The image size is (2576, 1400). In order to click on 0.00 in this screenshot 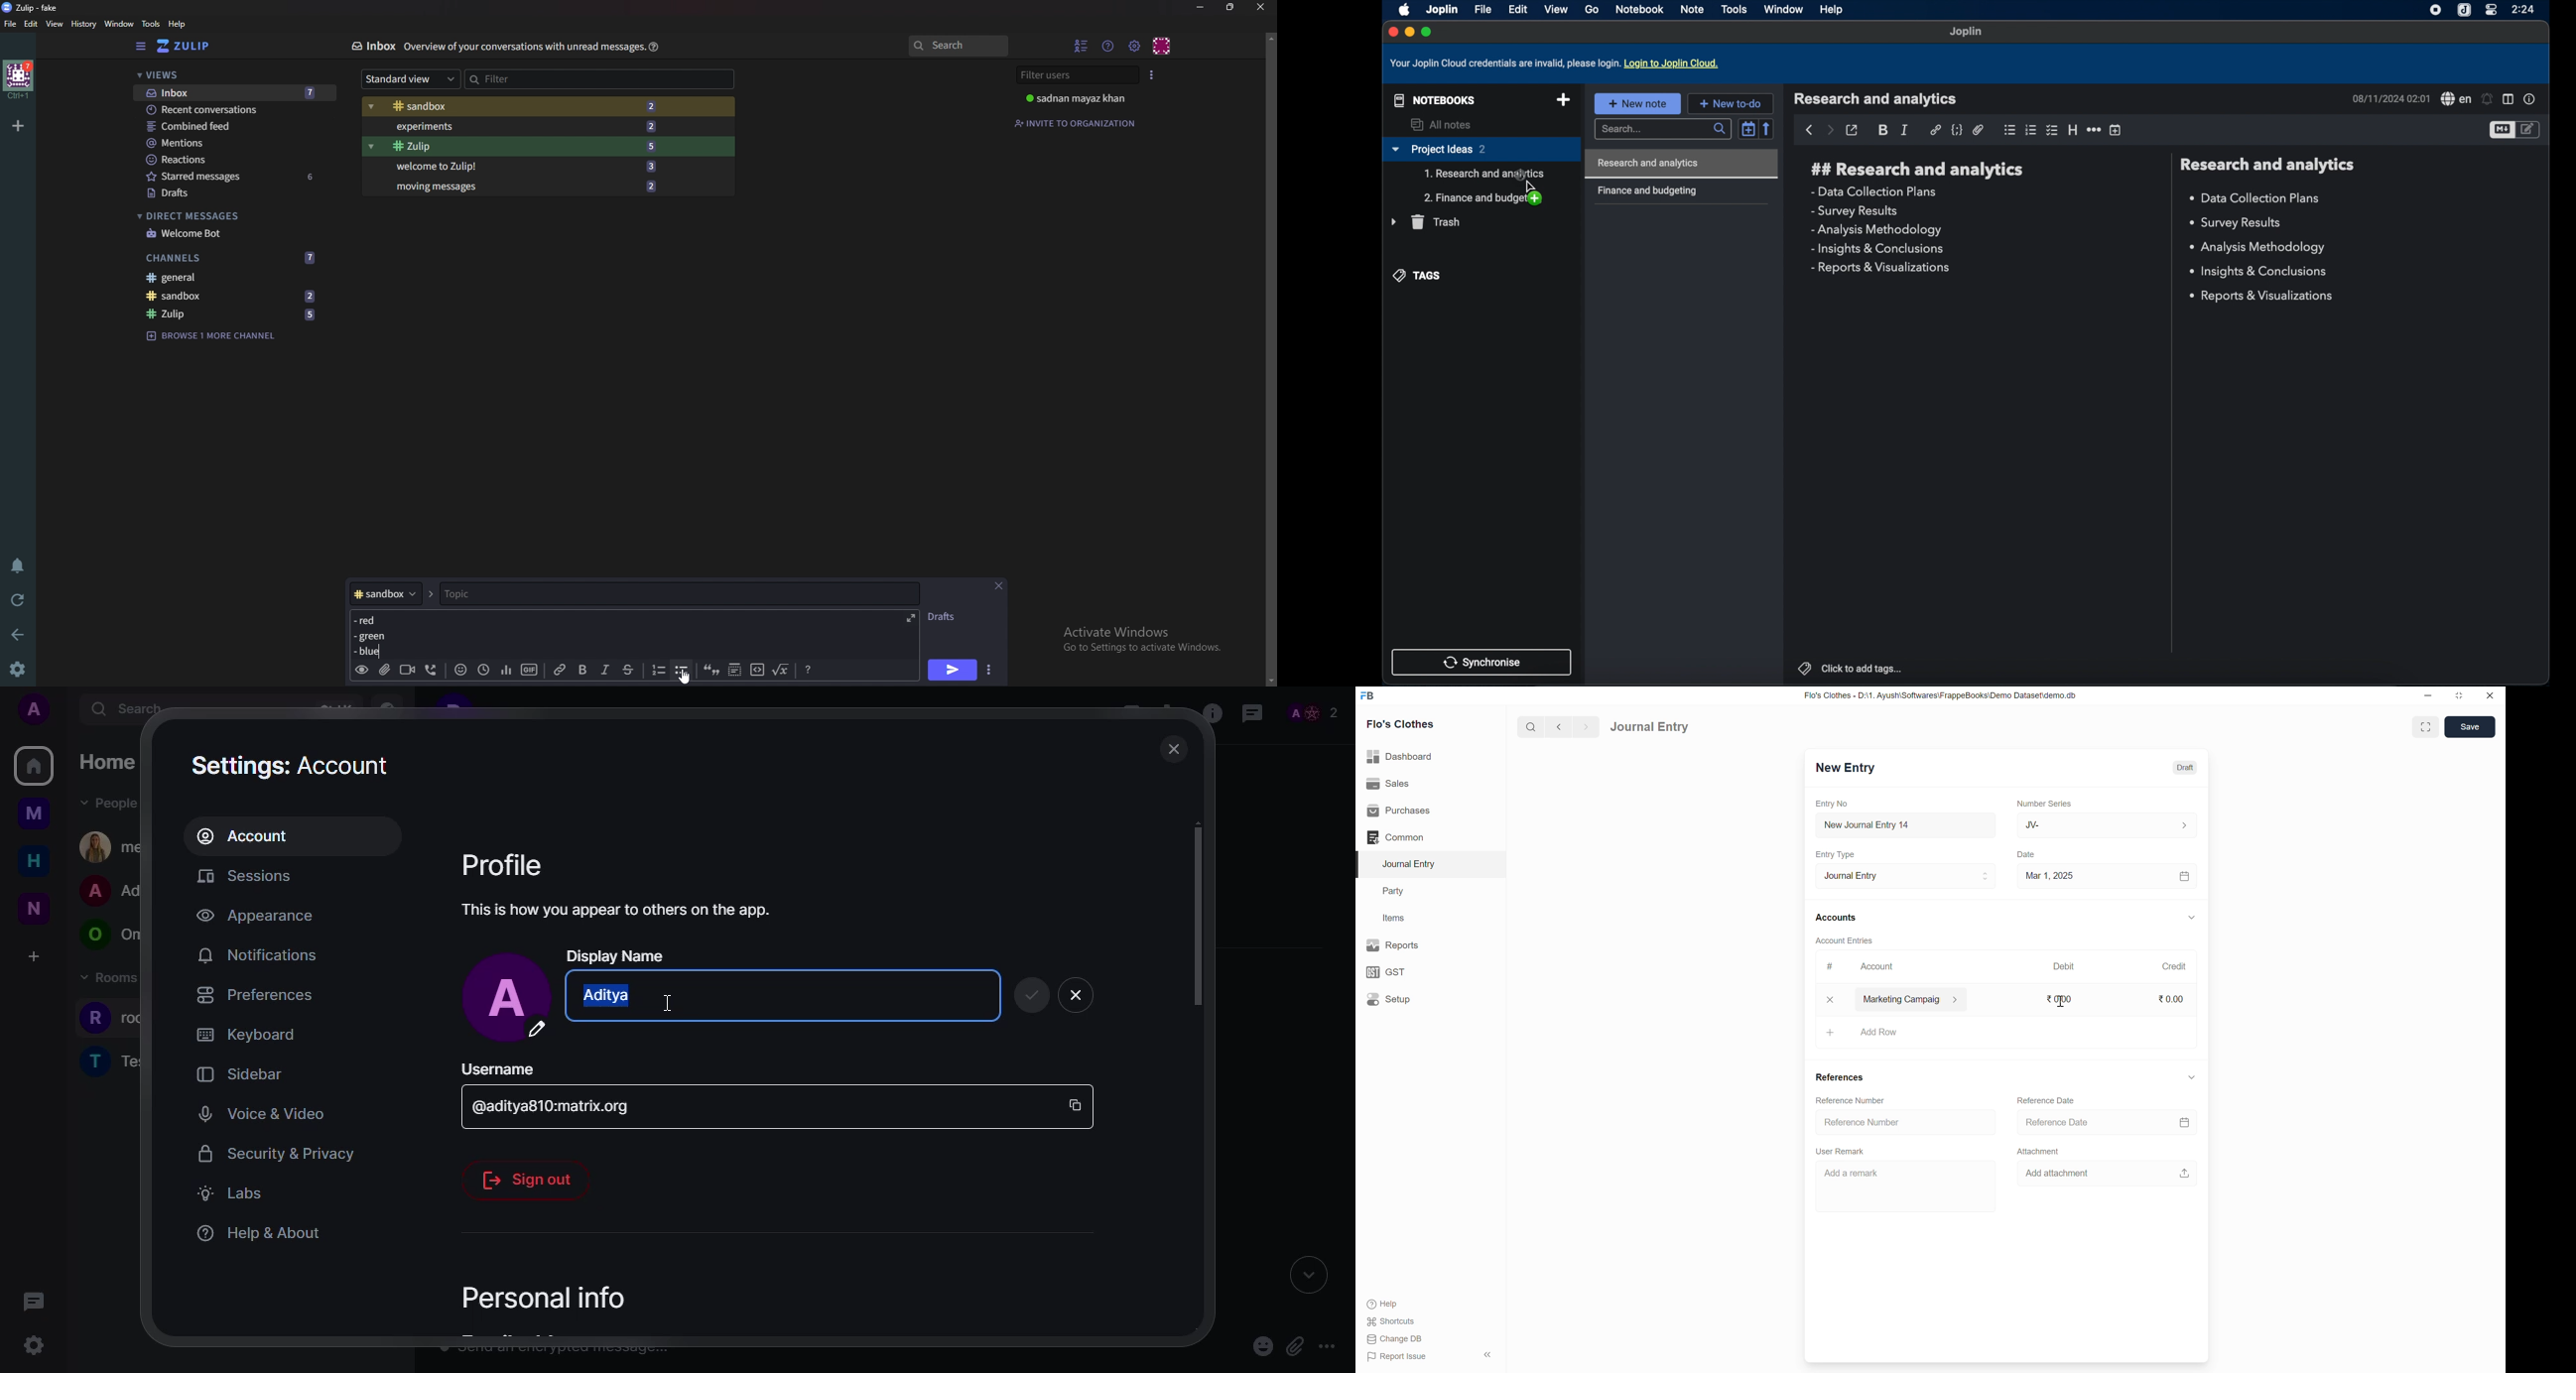, I will do `click(2061, 998)`.